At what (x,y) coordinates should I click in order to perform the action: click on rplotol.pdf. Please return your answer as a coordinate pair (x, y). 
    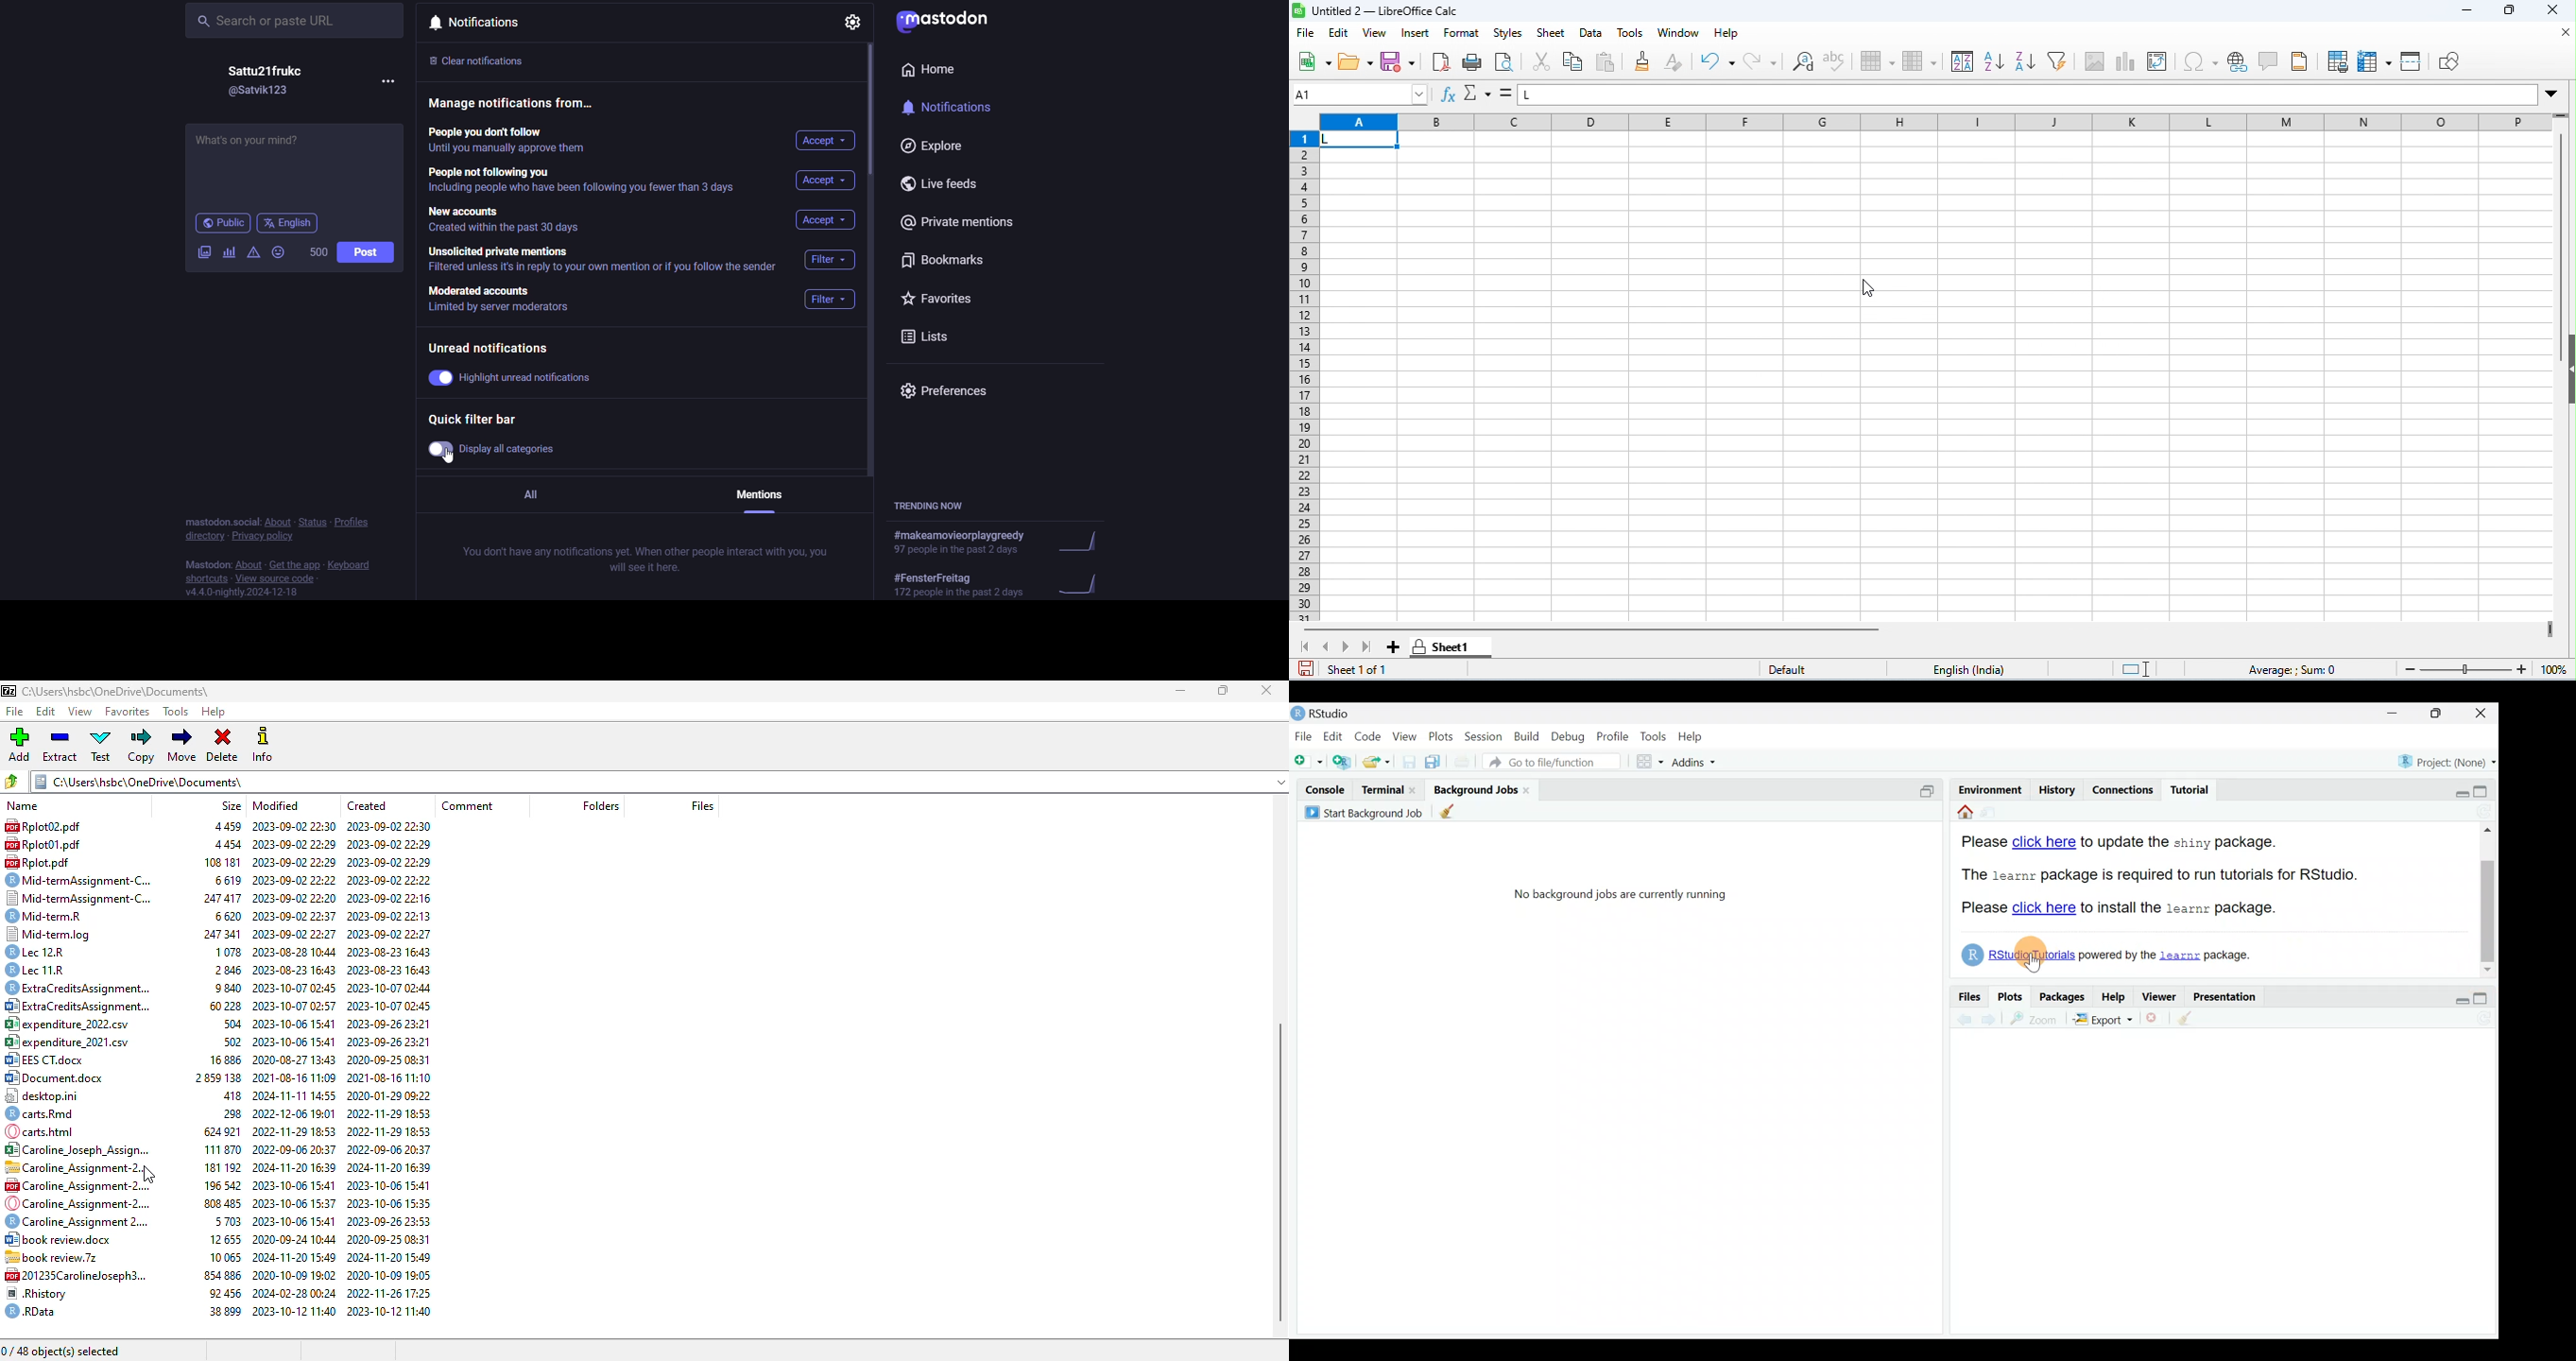
    Looking at the image, I should click on (48, 845).